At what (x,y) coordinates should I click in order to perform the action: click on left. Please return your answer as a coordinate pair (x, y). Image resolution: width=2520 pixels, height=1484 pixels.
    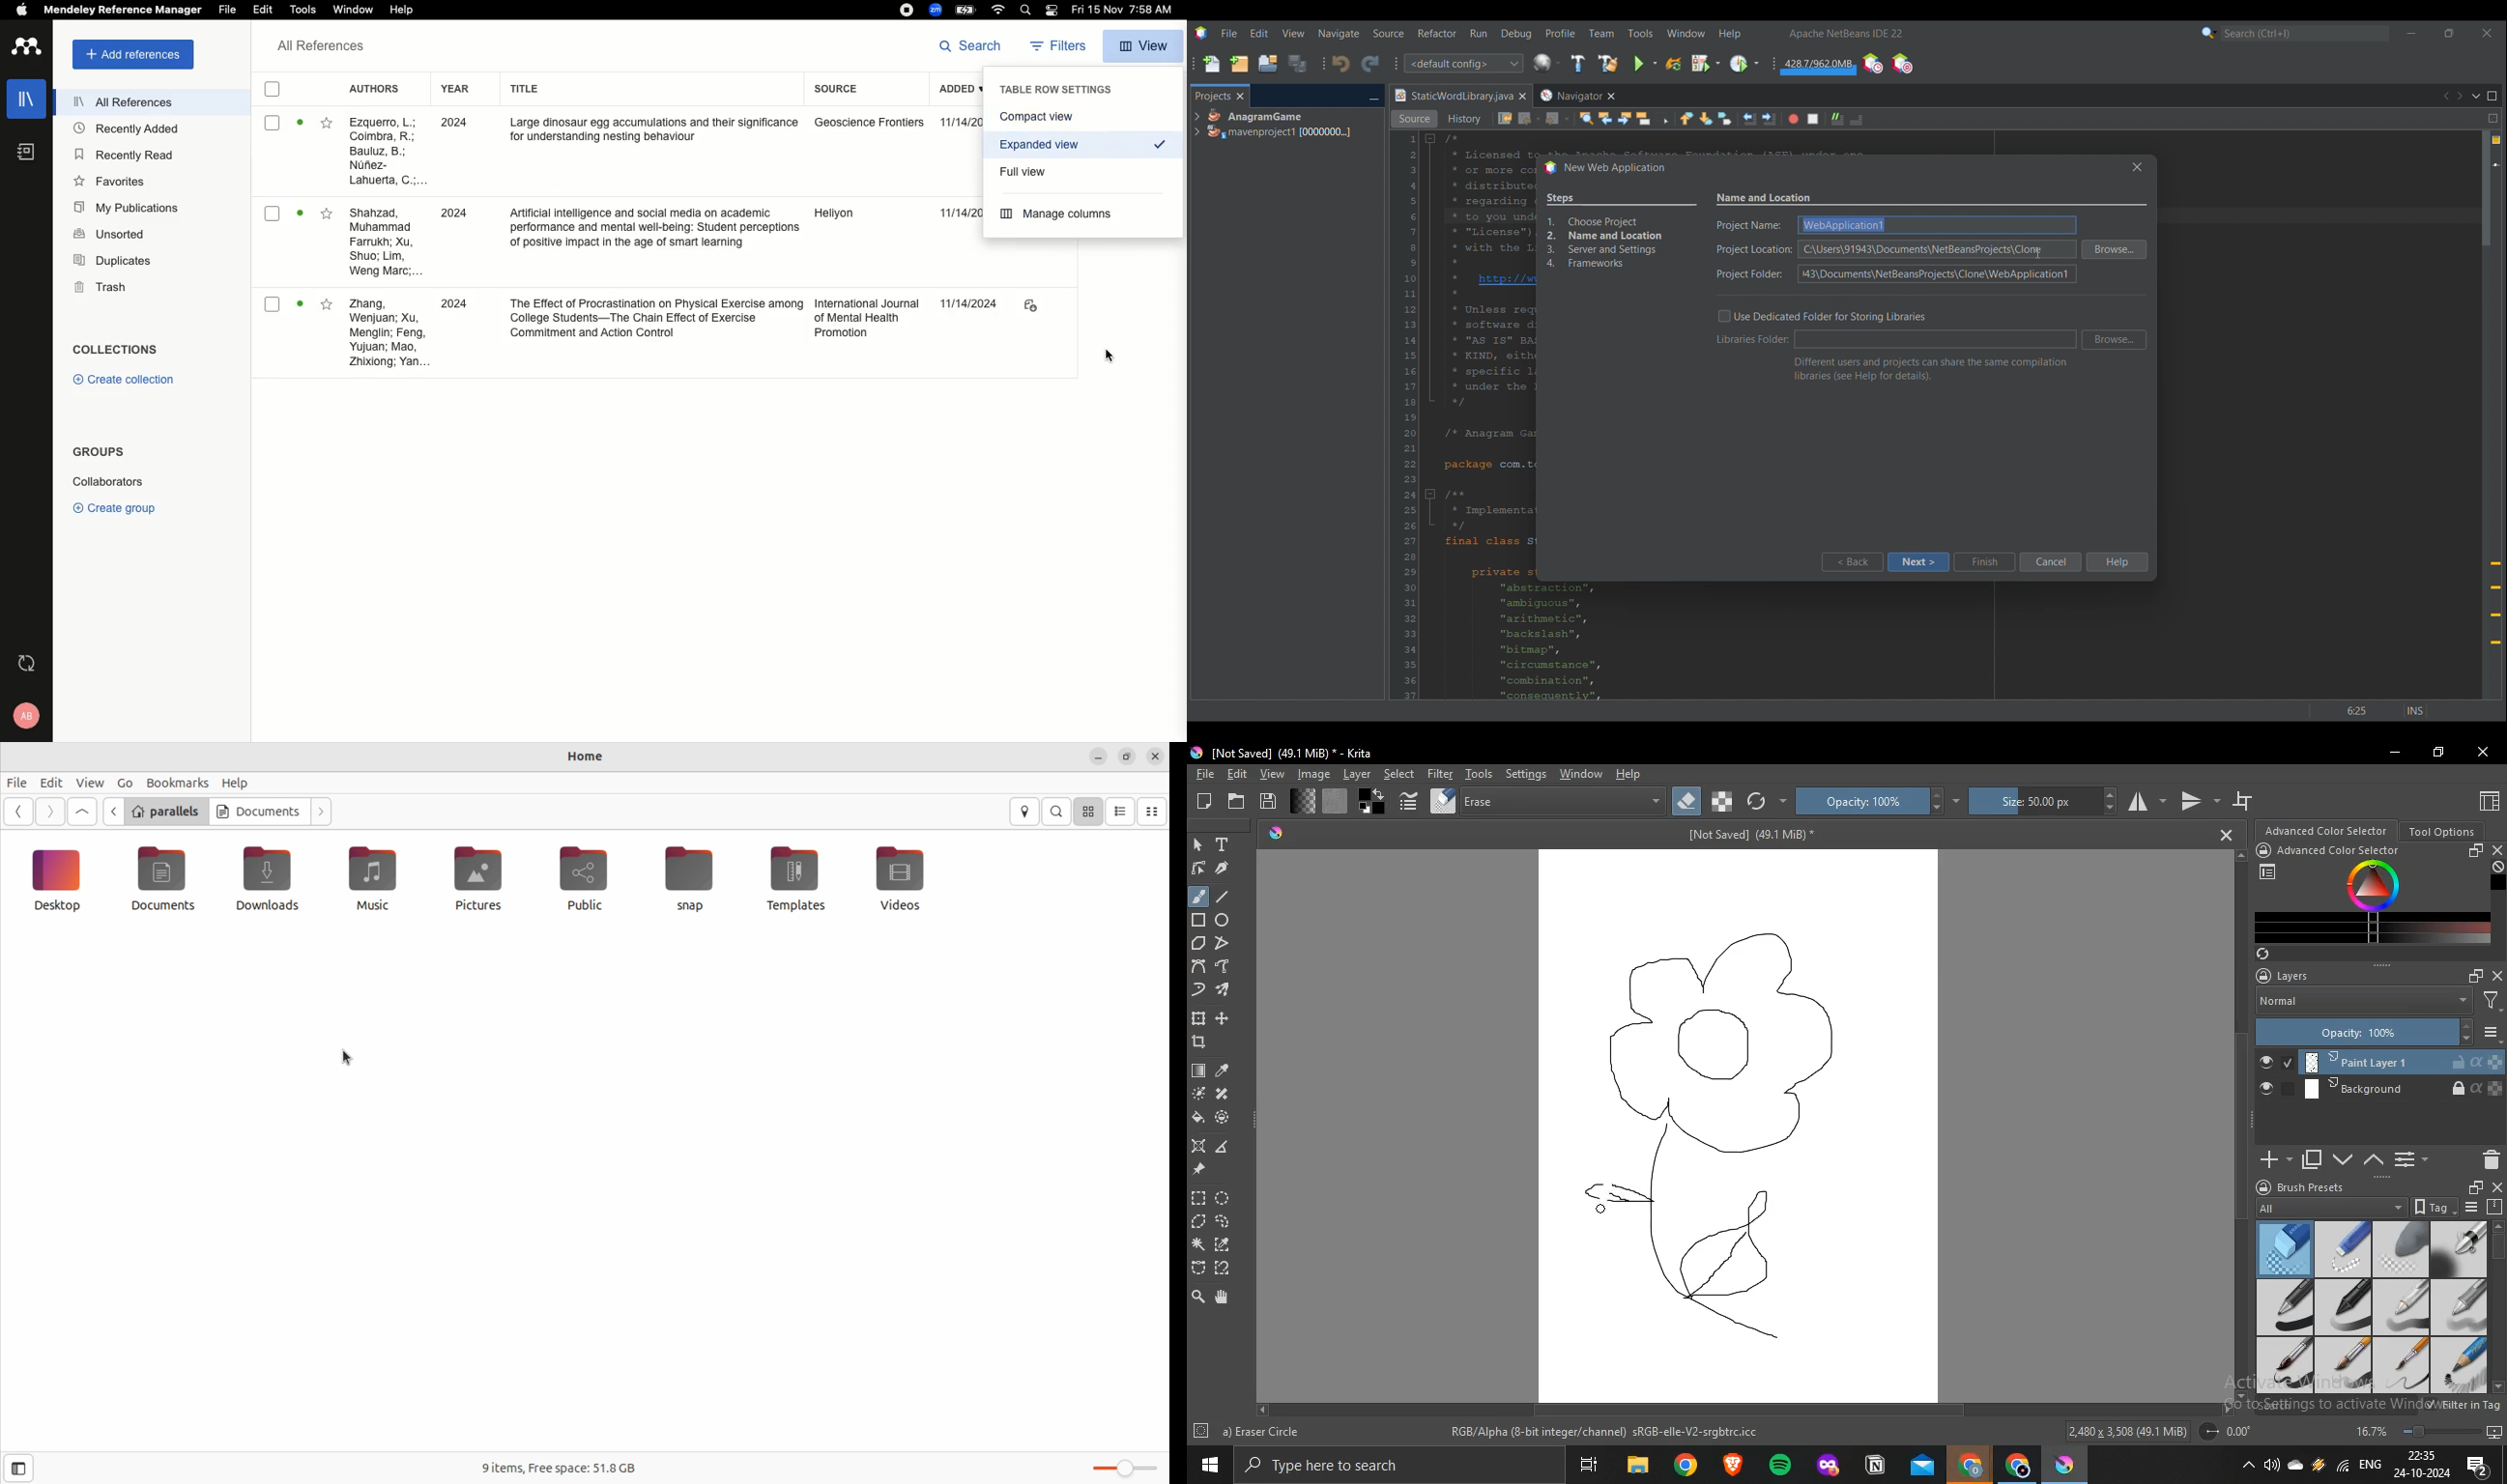
    Looking at the image, I should click on (1261, 1409).